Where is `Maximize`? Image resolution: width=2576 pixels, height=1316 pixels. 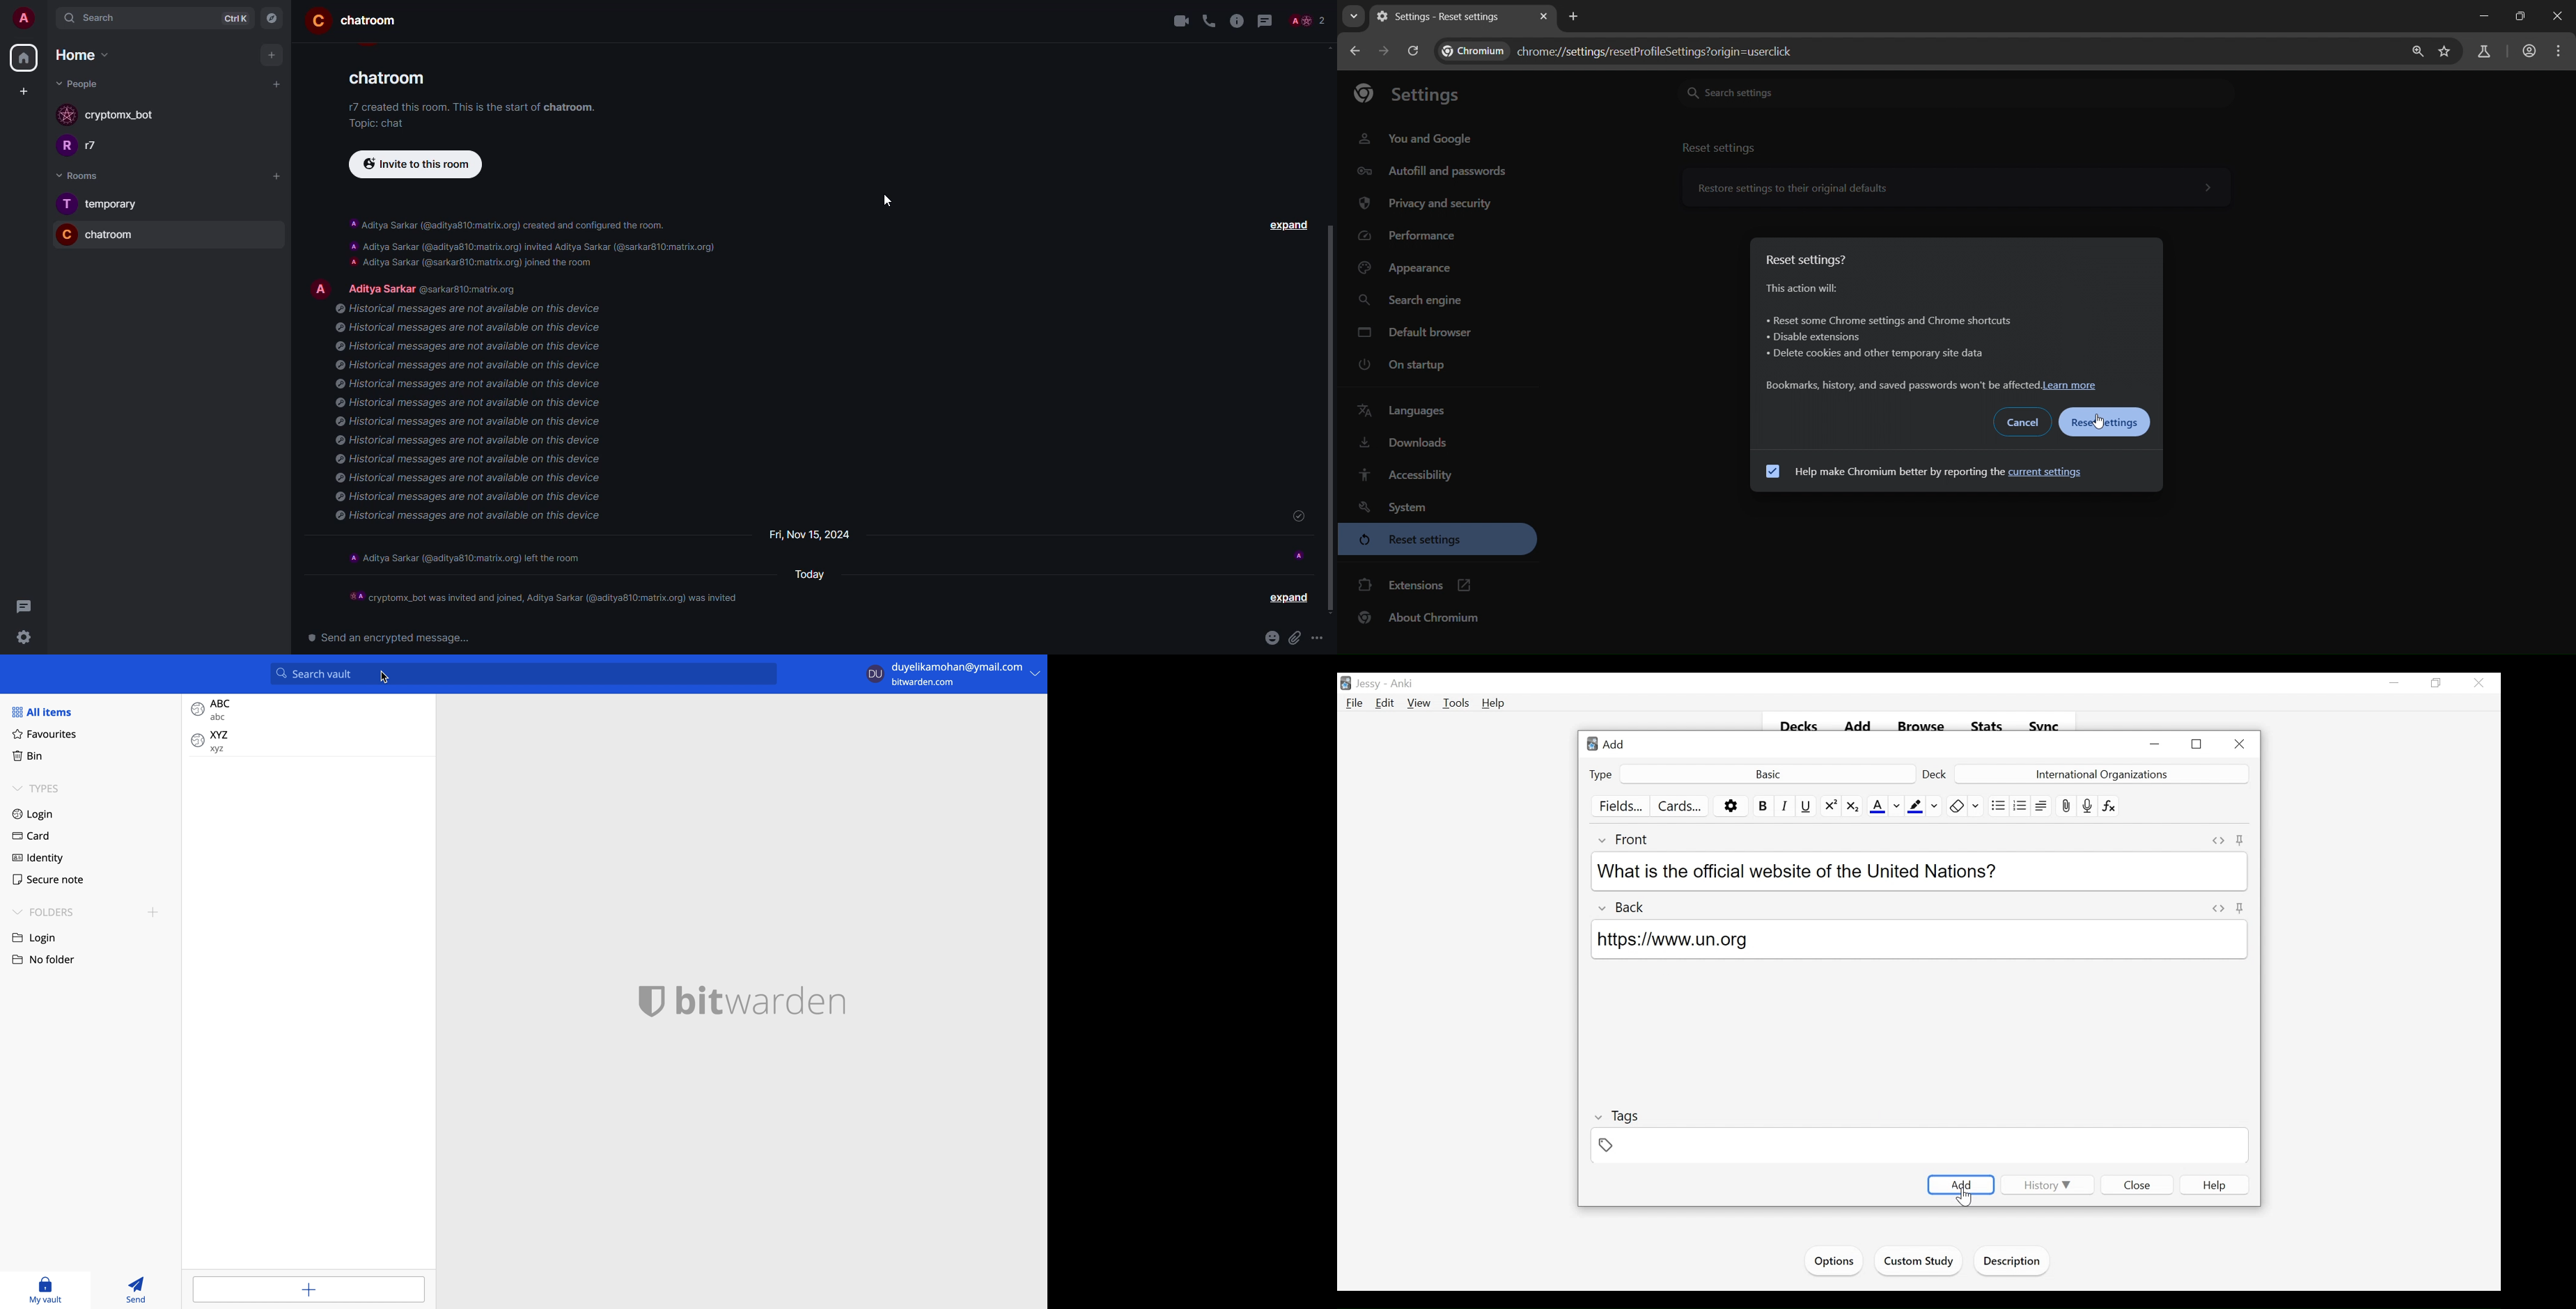 Maximize is located at coordinates (2524, 15).